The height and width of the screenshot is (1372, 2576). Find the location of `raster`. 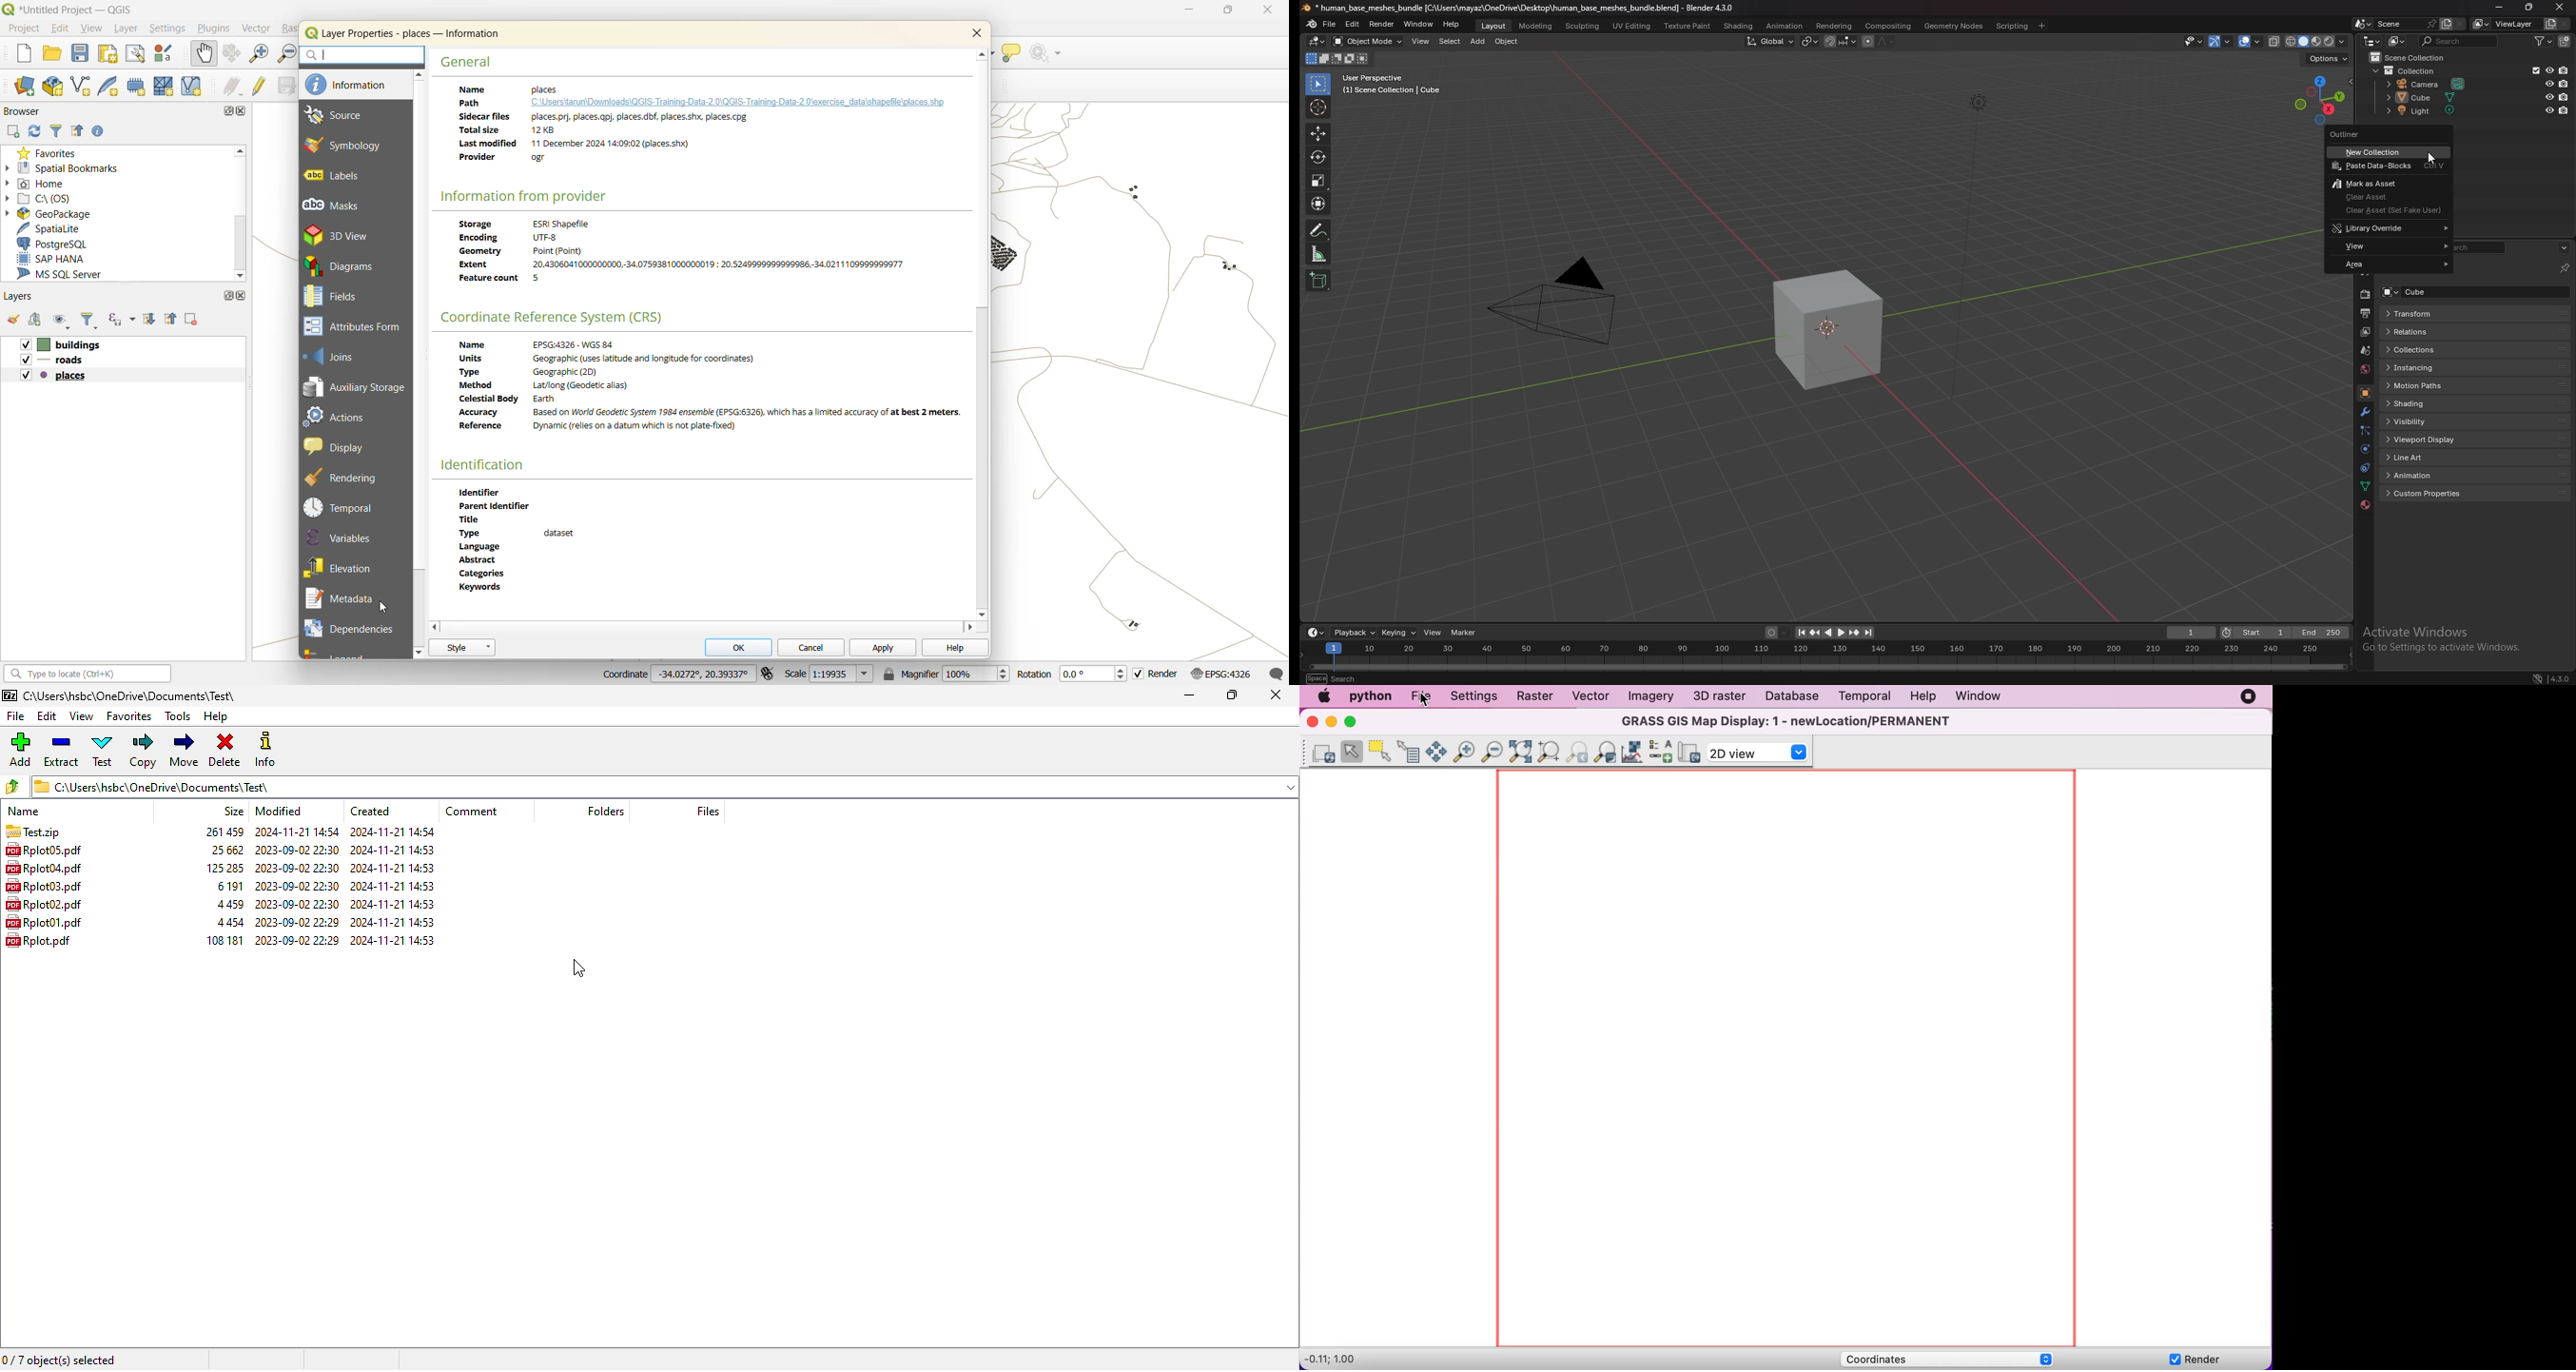

raster is located at coordinates (289, 28).